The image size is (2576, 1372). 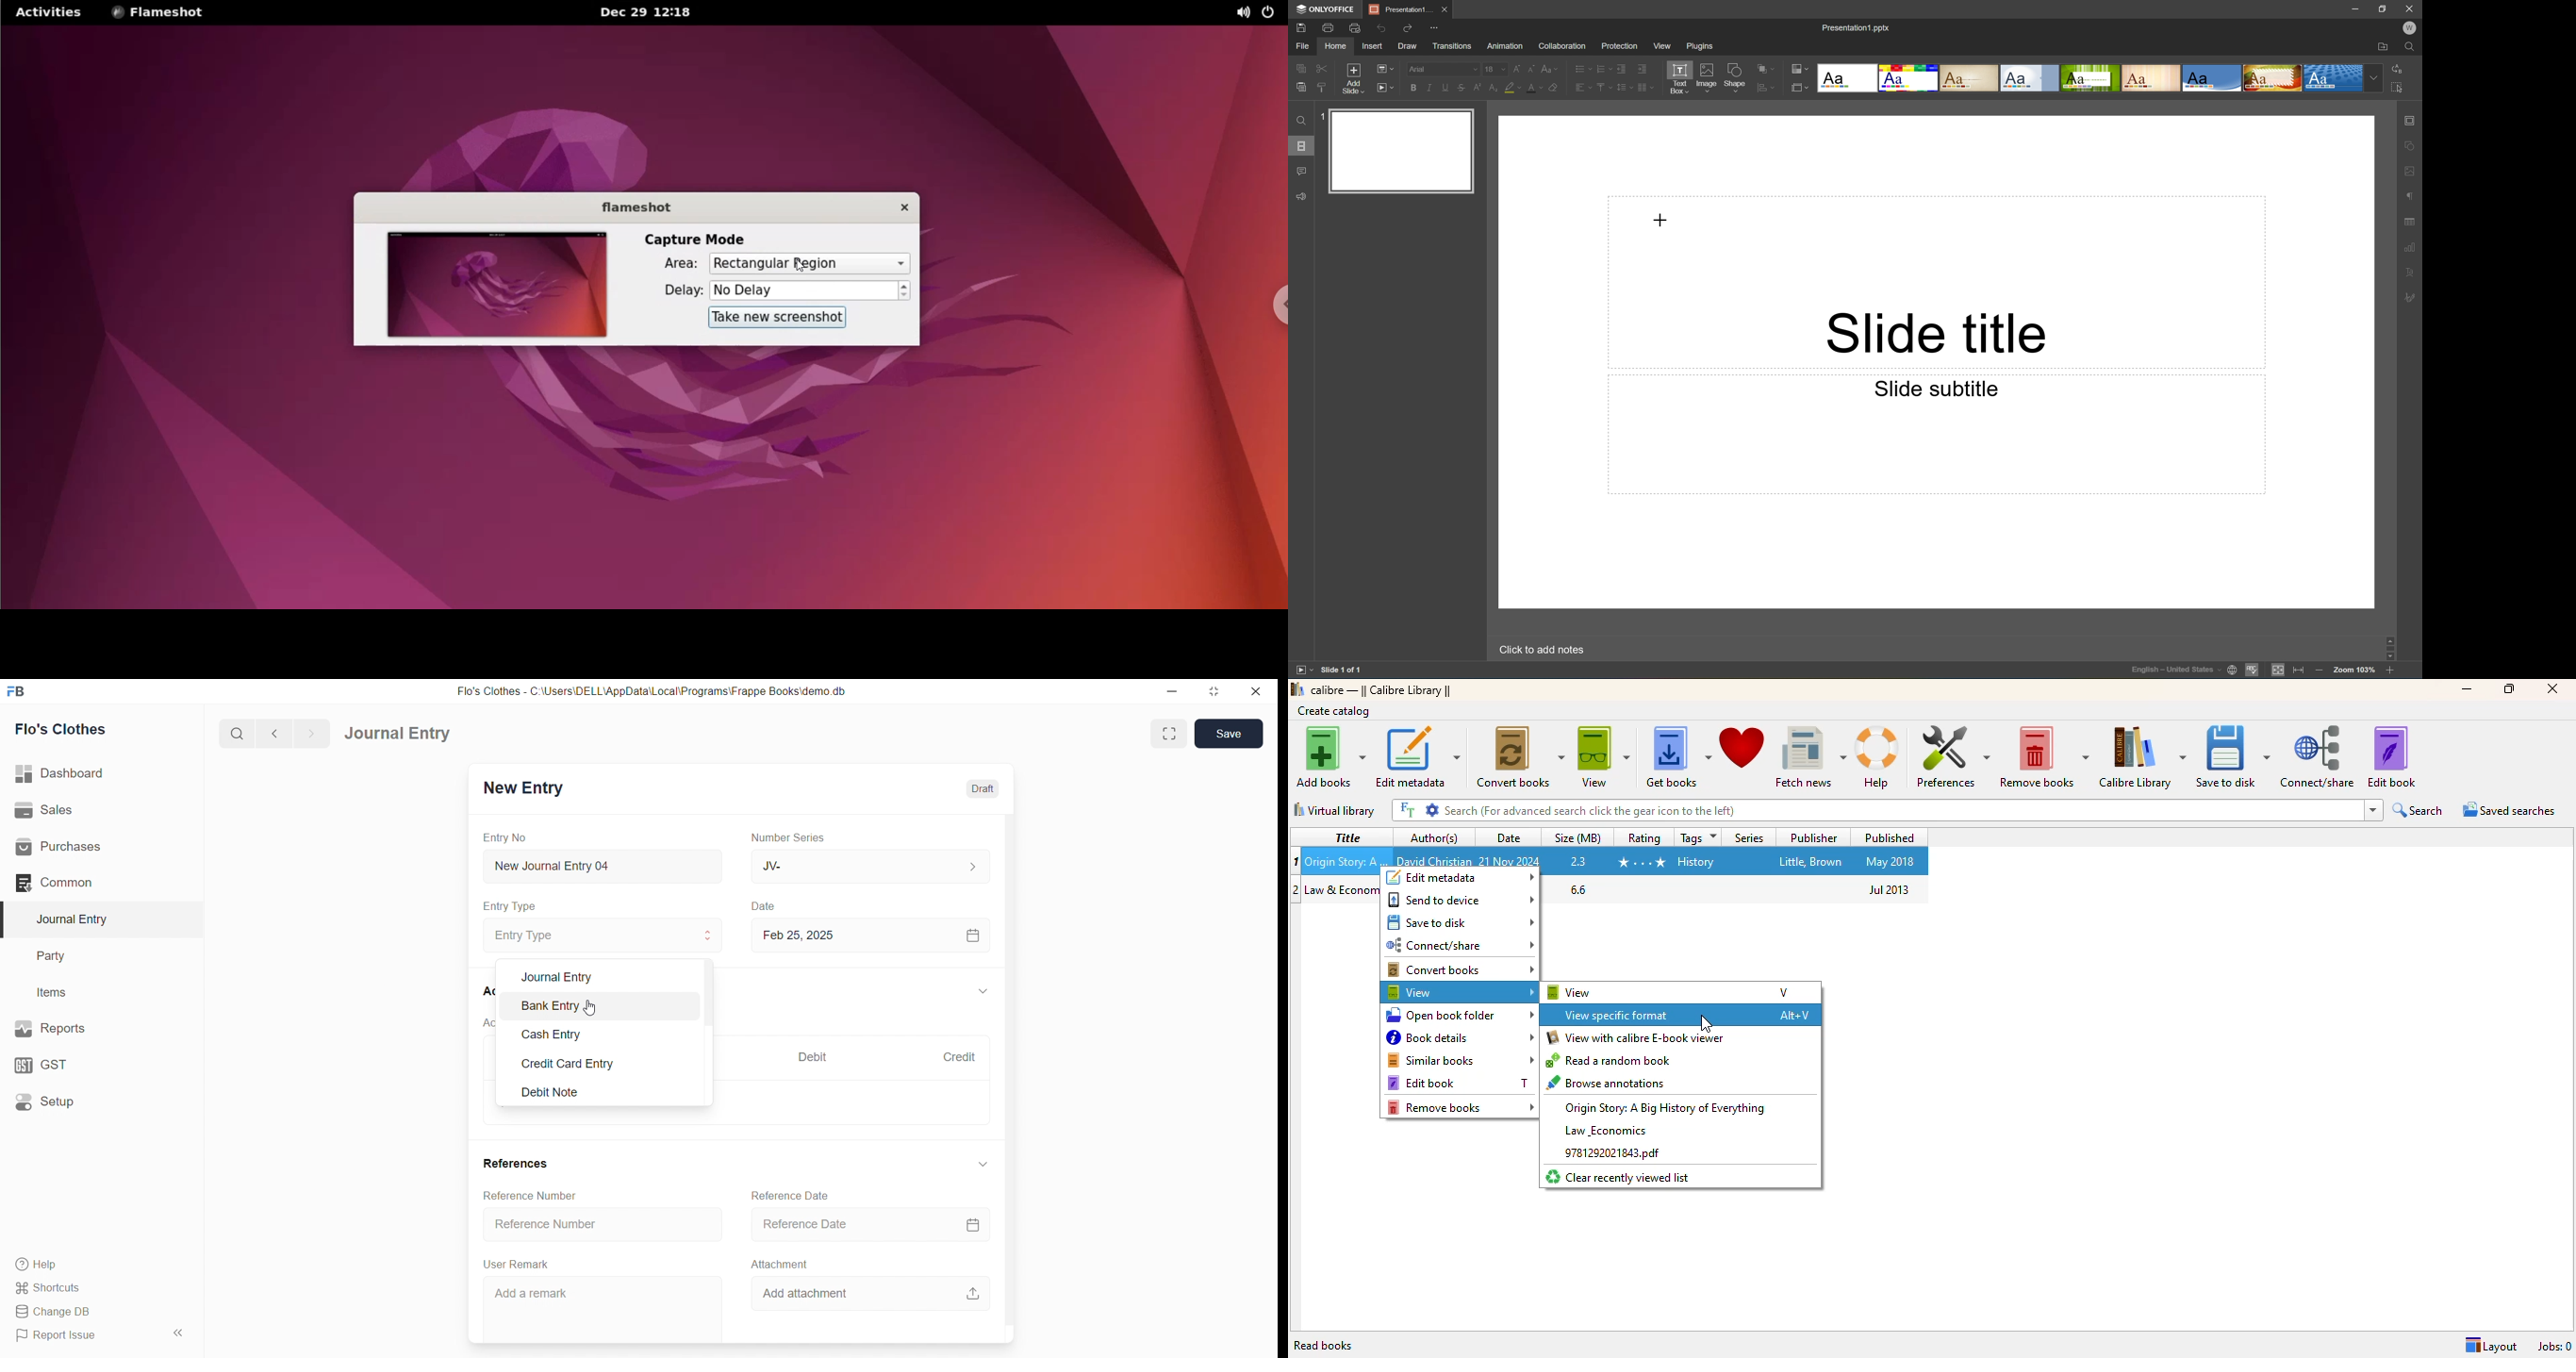 What do you see at coordinates (2252, 671) in the screenshot?
I see `Spell checking` at bounding box center [2252, 671].